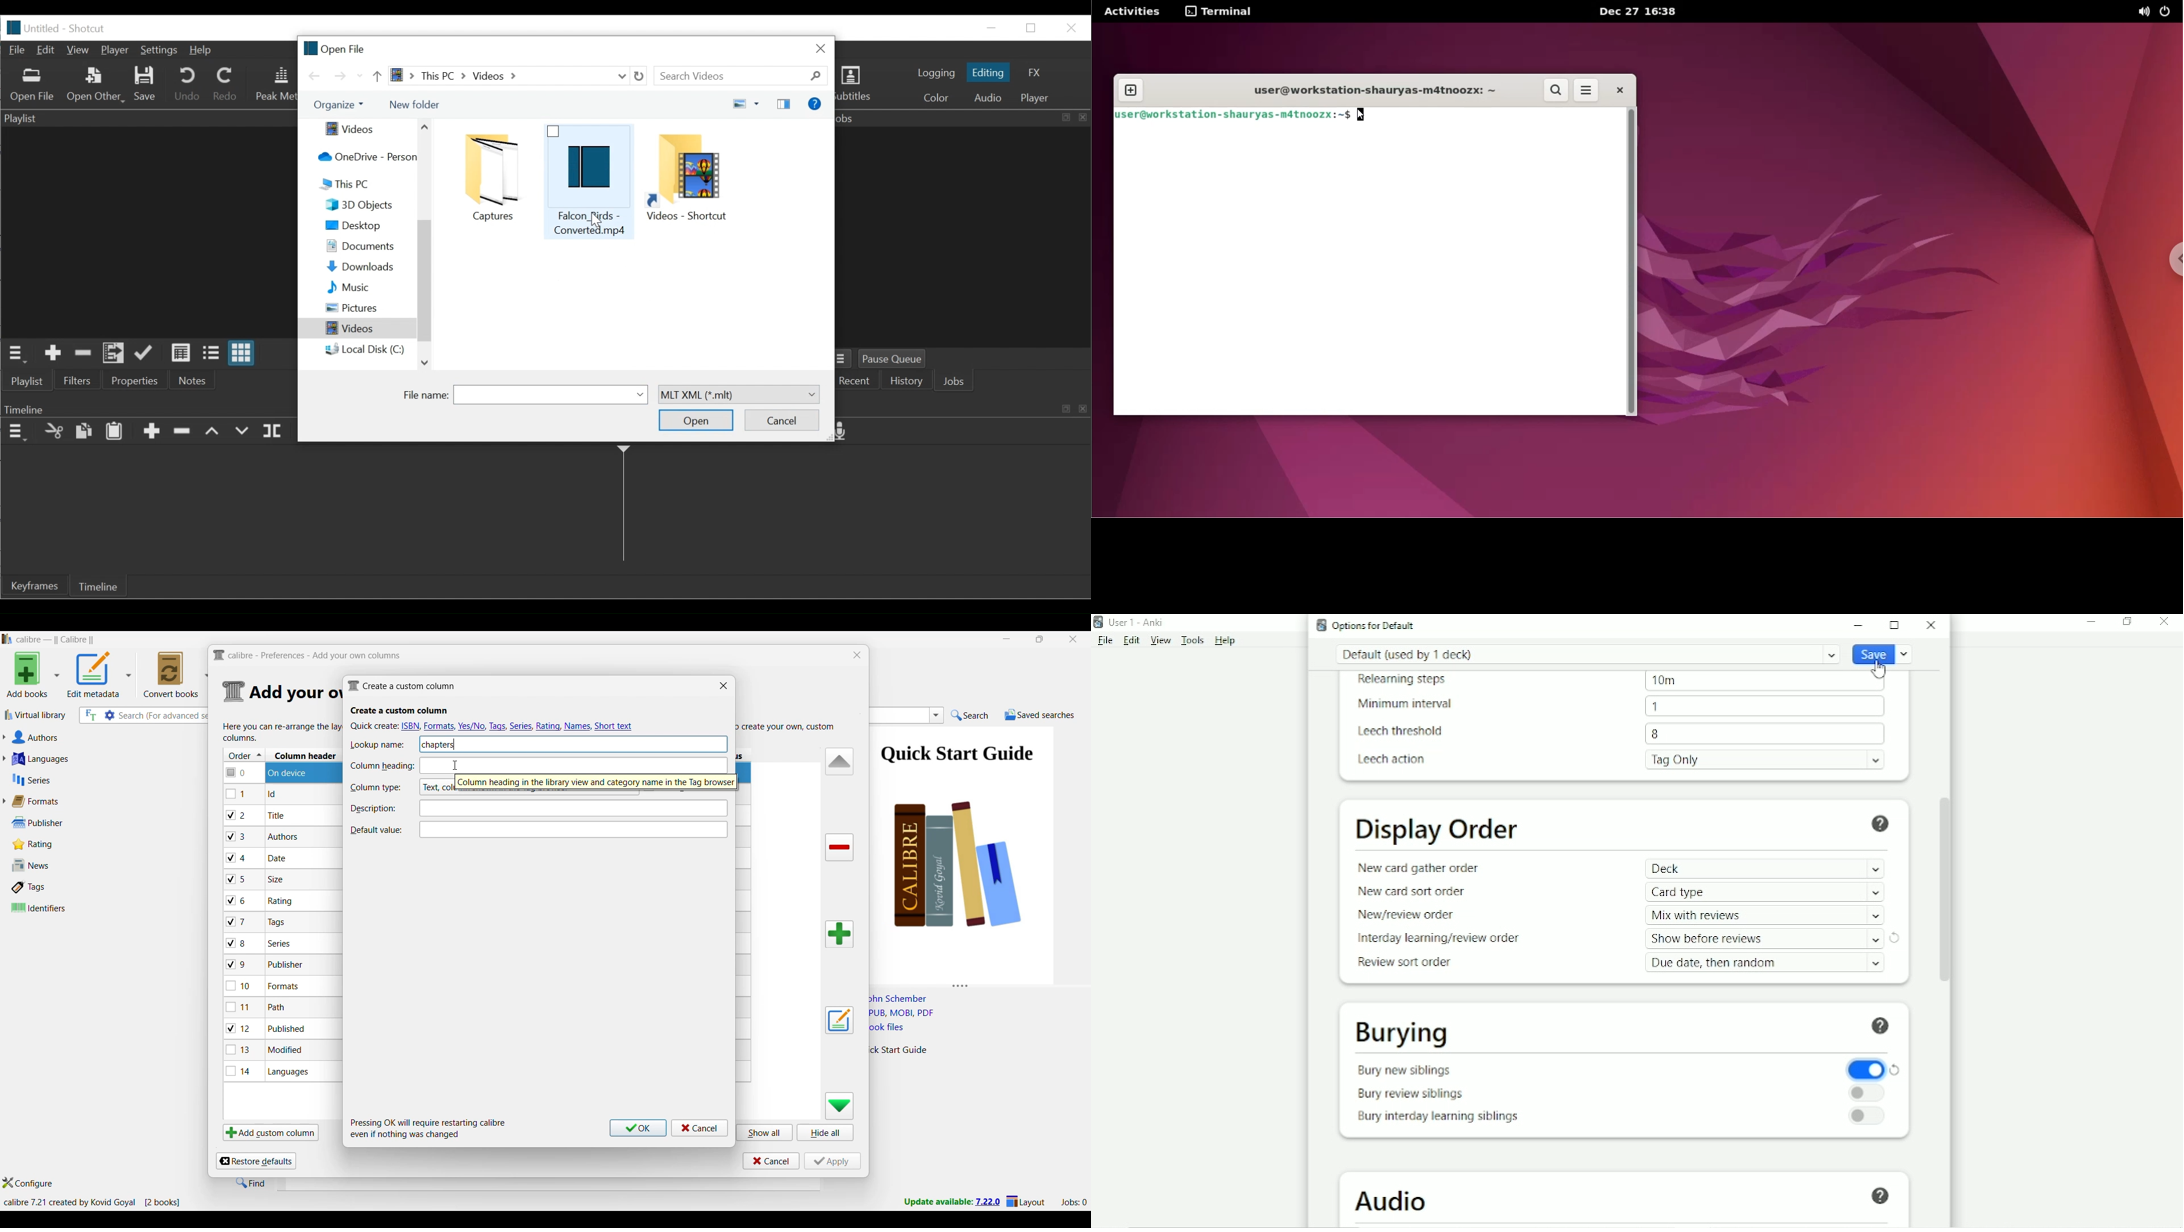 The image size is (2184, 1232). What do you see at coordinates (237, 965) in the screenshot?
I see `checkbox - 9` at bounding box center [237, 965].